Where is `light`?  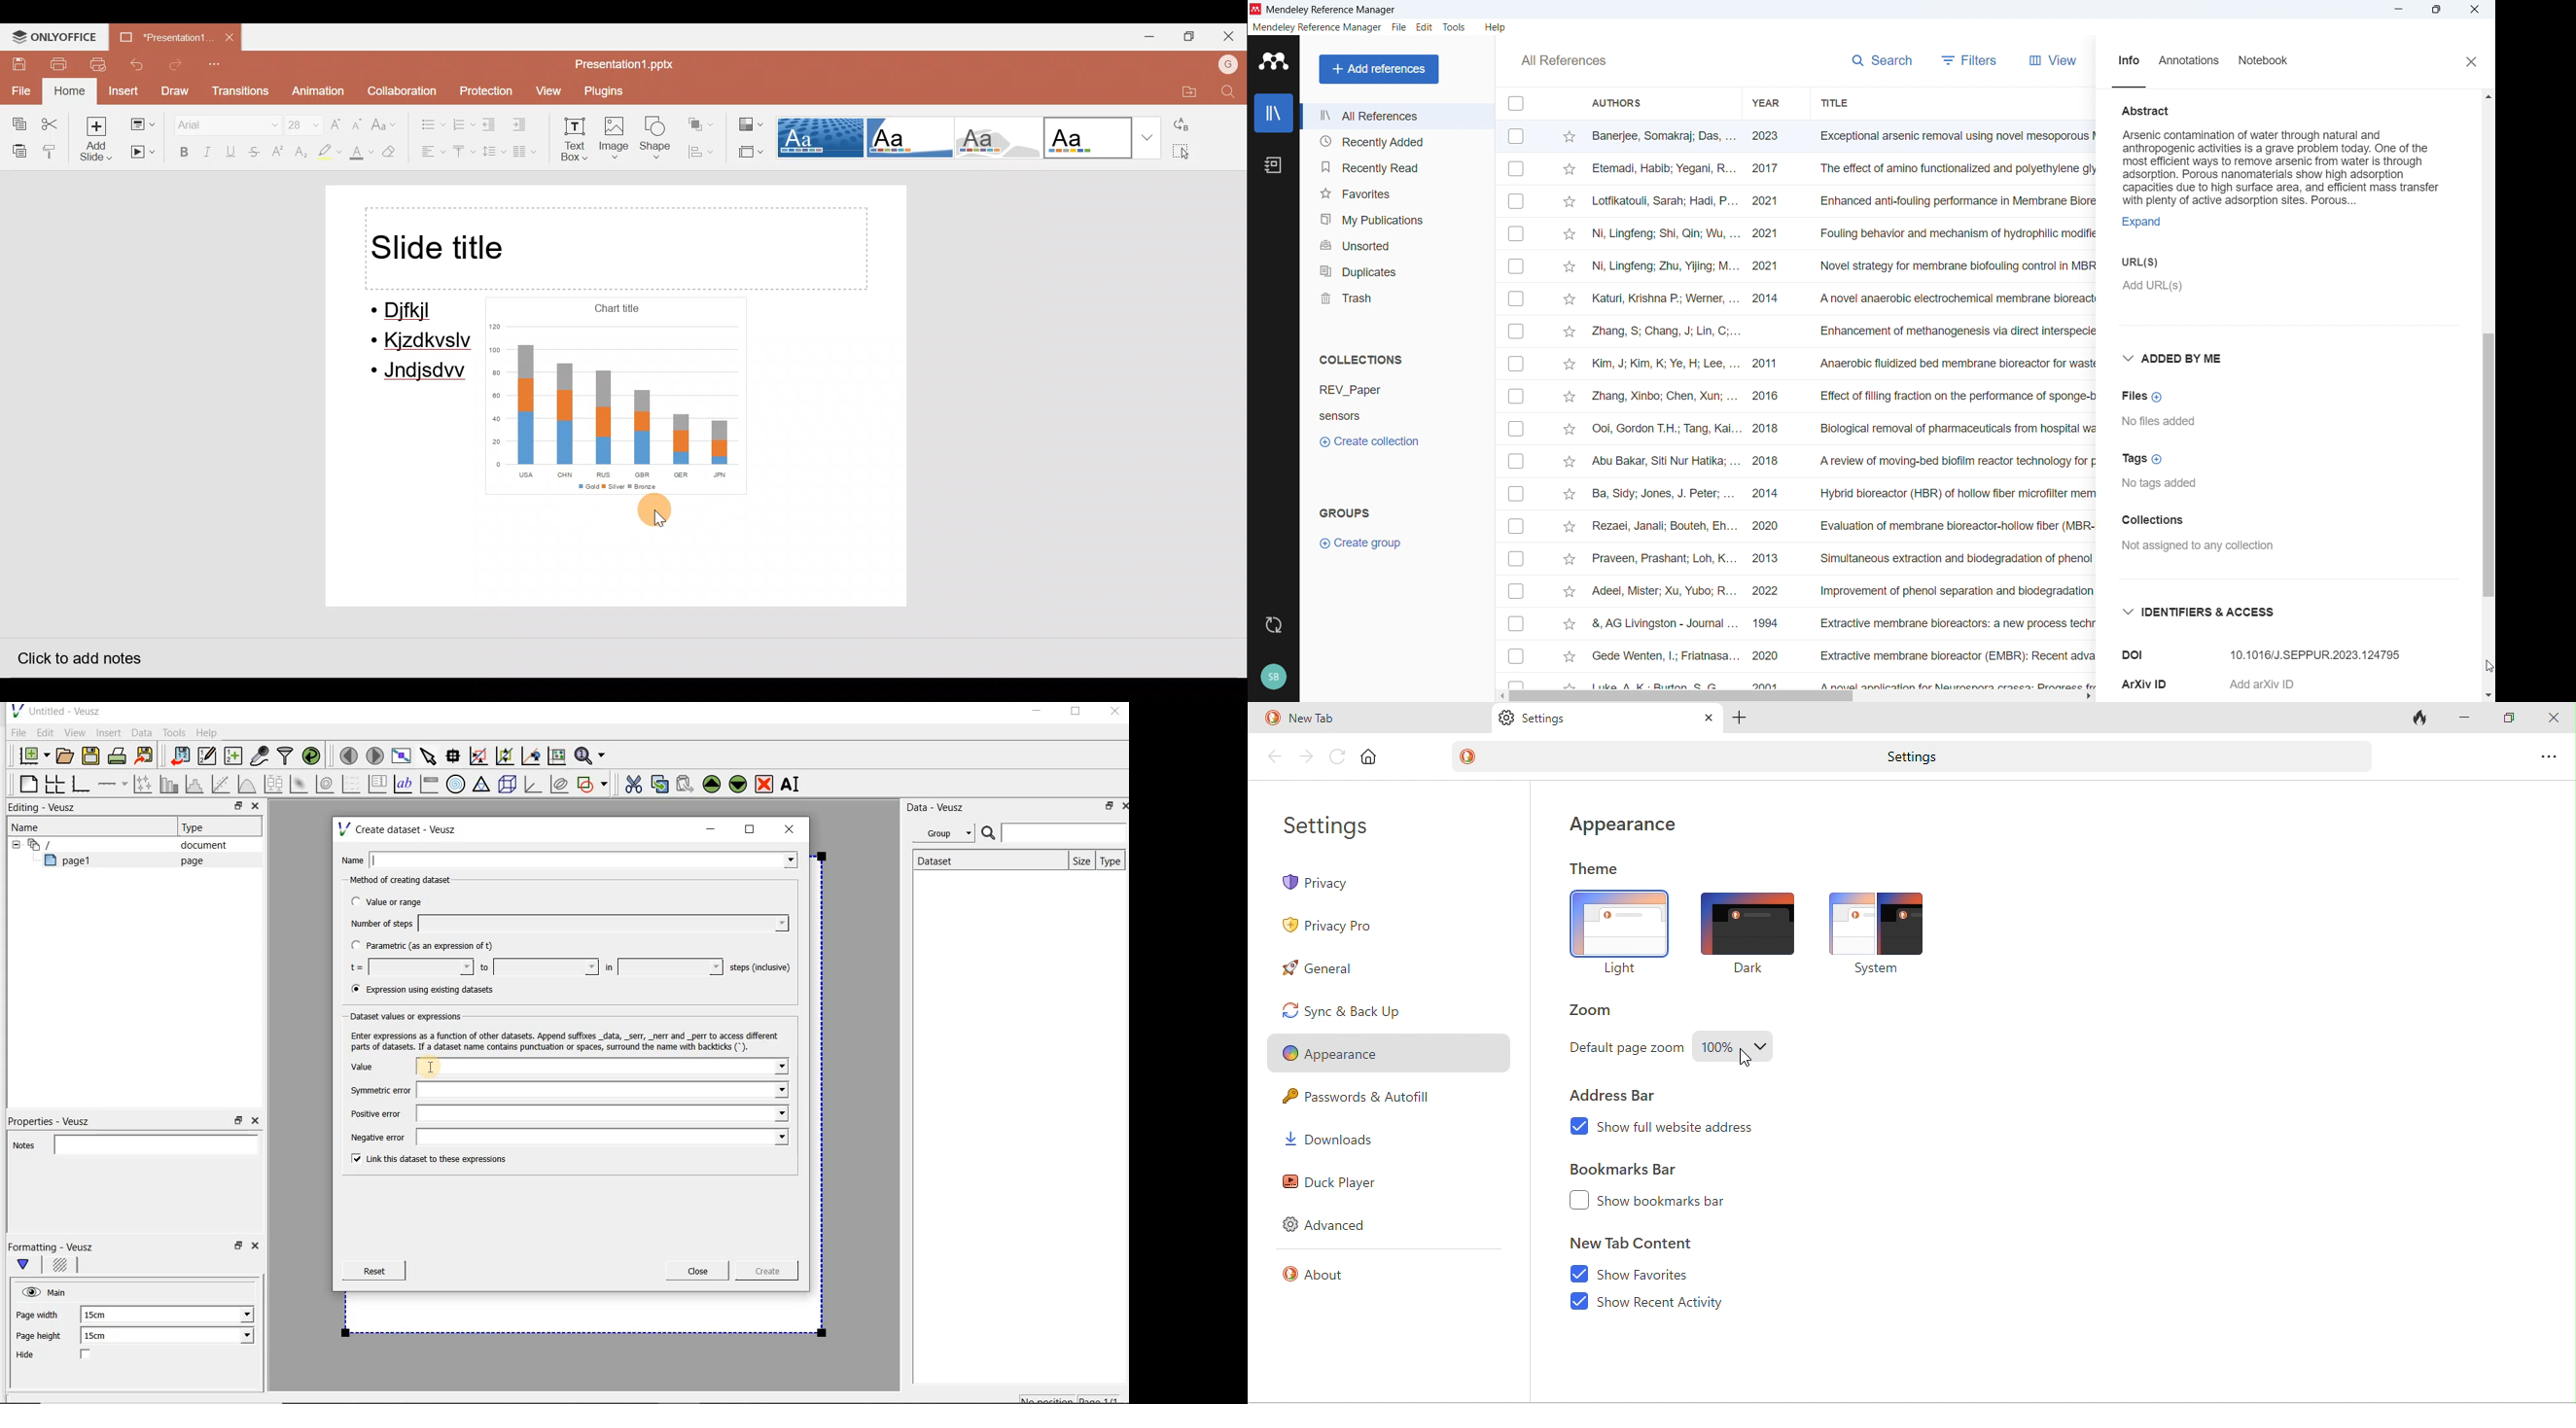
light is located at coordinates (1625, 968).